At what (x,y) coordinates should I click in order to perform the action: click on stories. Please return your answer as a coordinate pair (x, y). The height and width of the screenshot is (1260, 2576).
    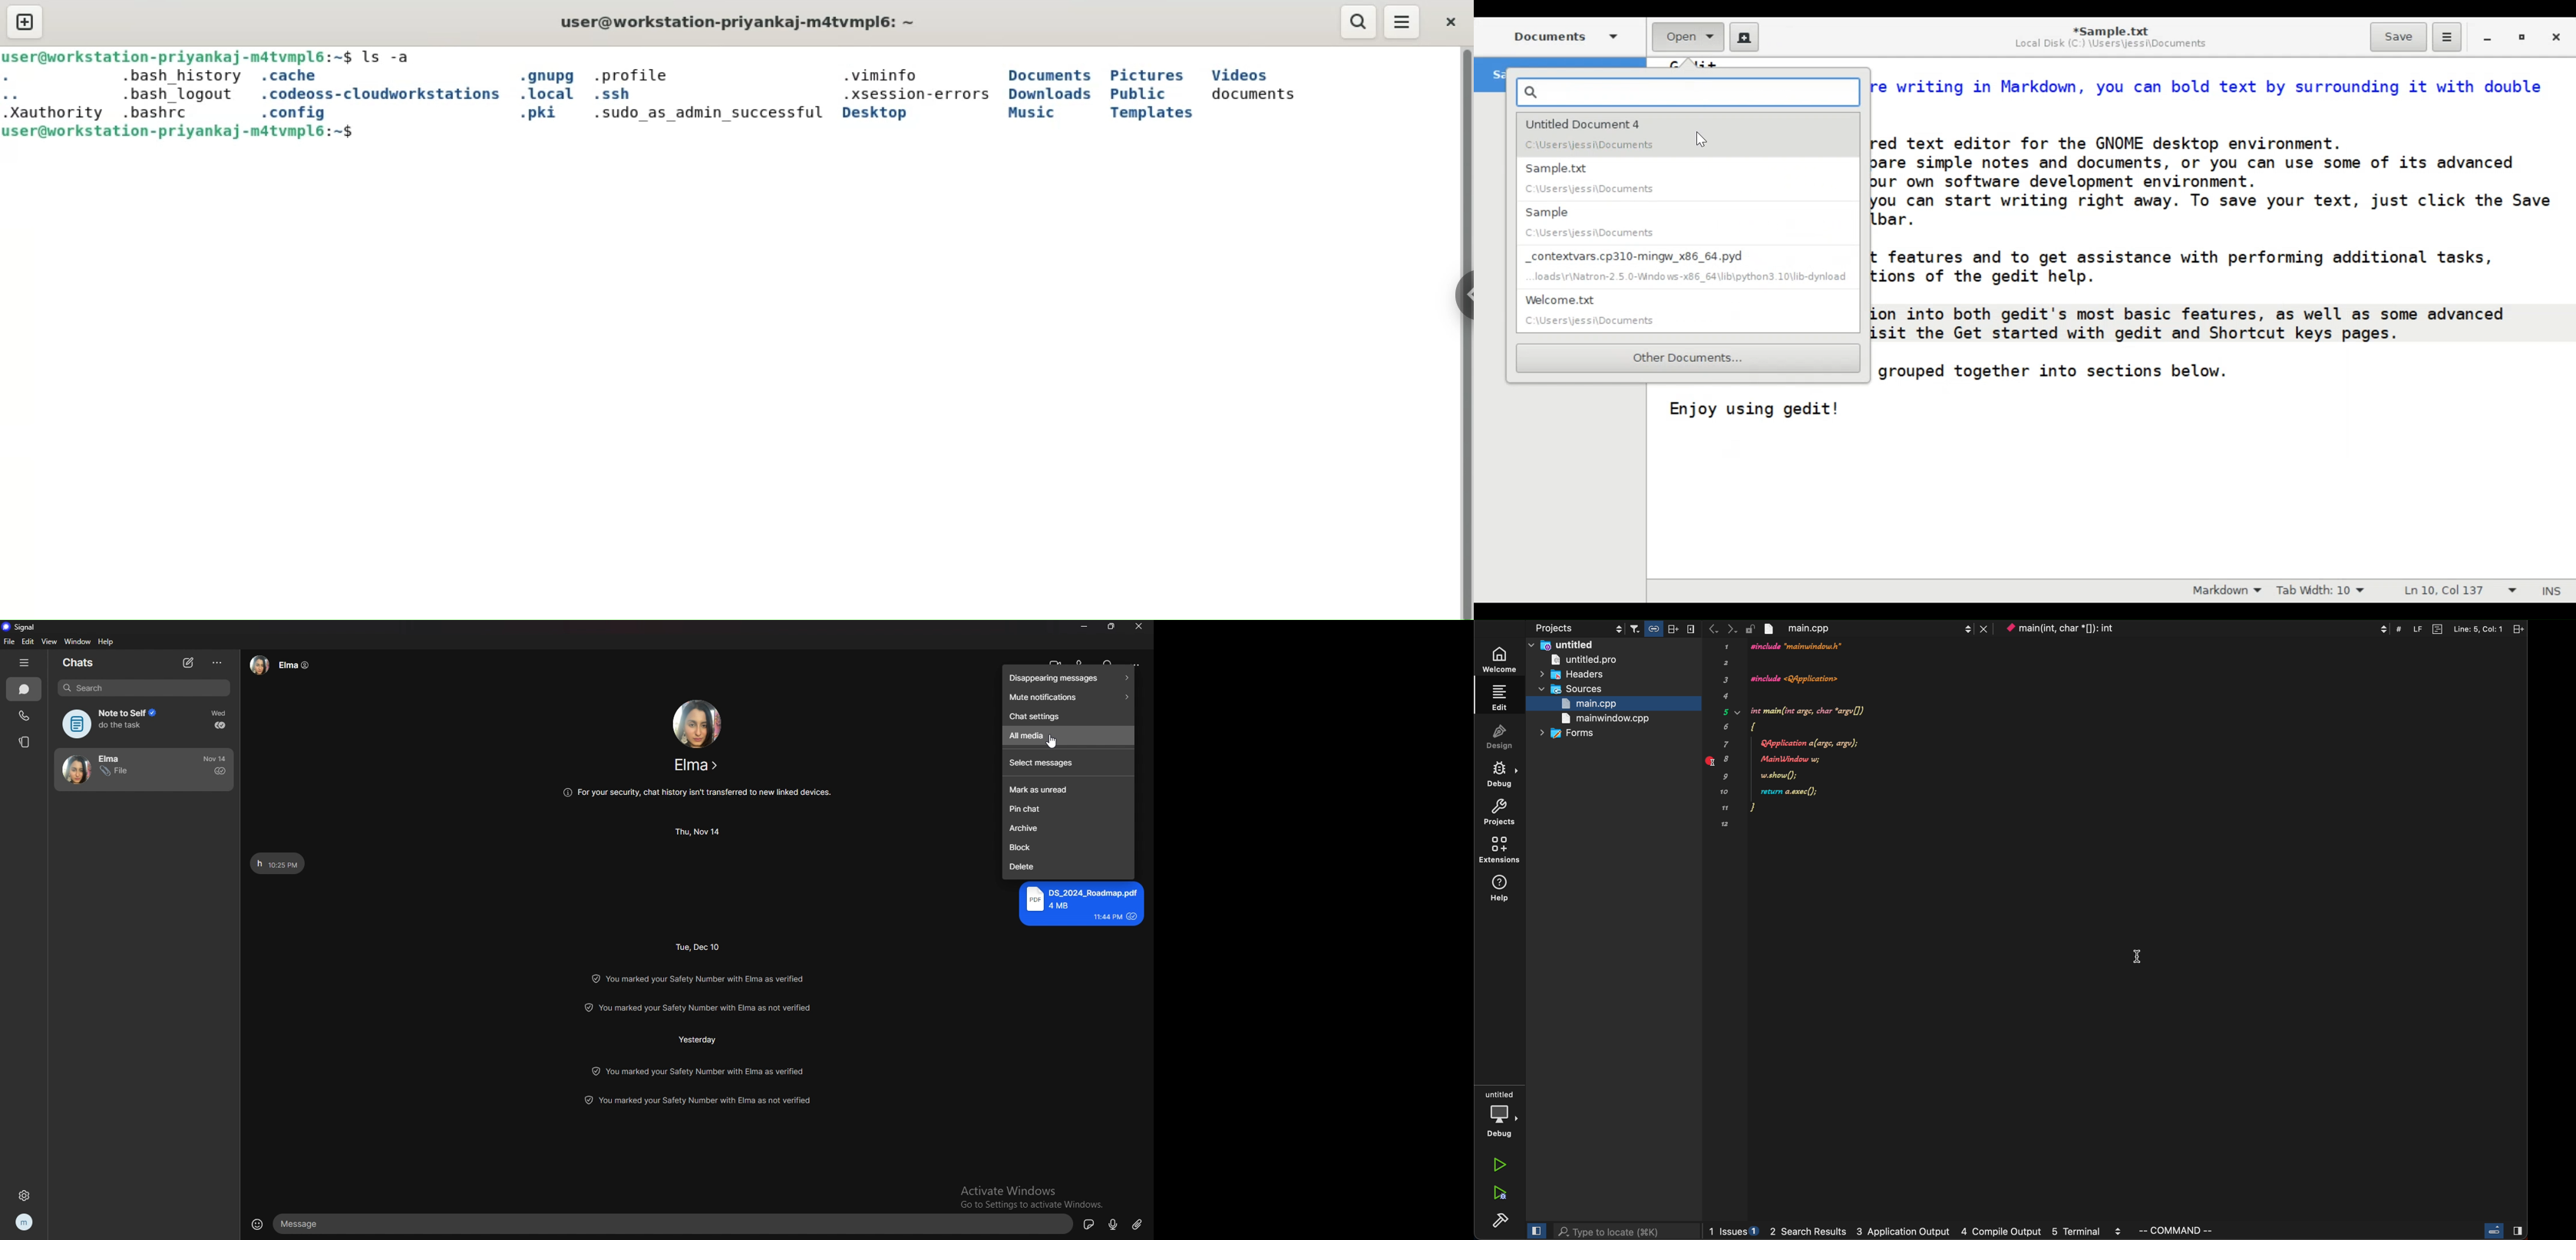
    Looking at the image, I should click on (25, 742).